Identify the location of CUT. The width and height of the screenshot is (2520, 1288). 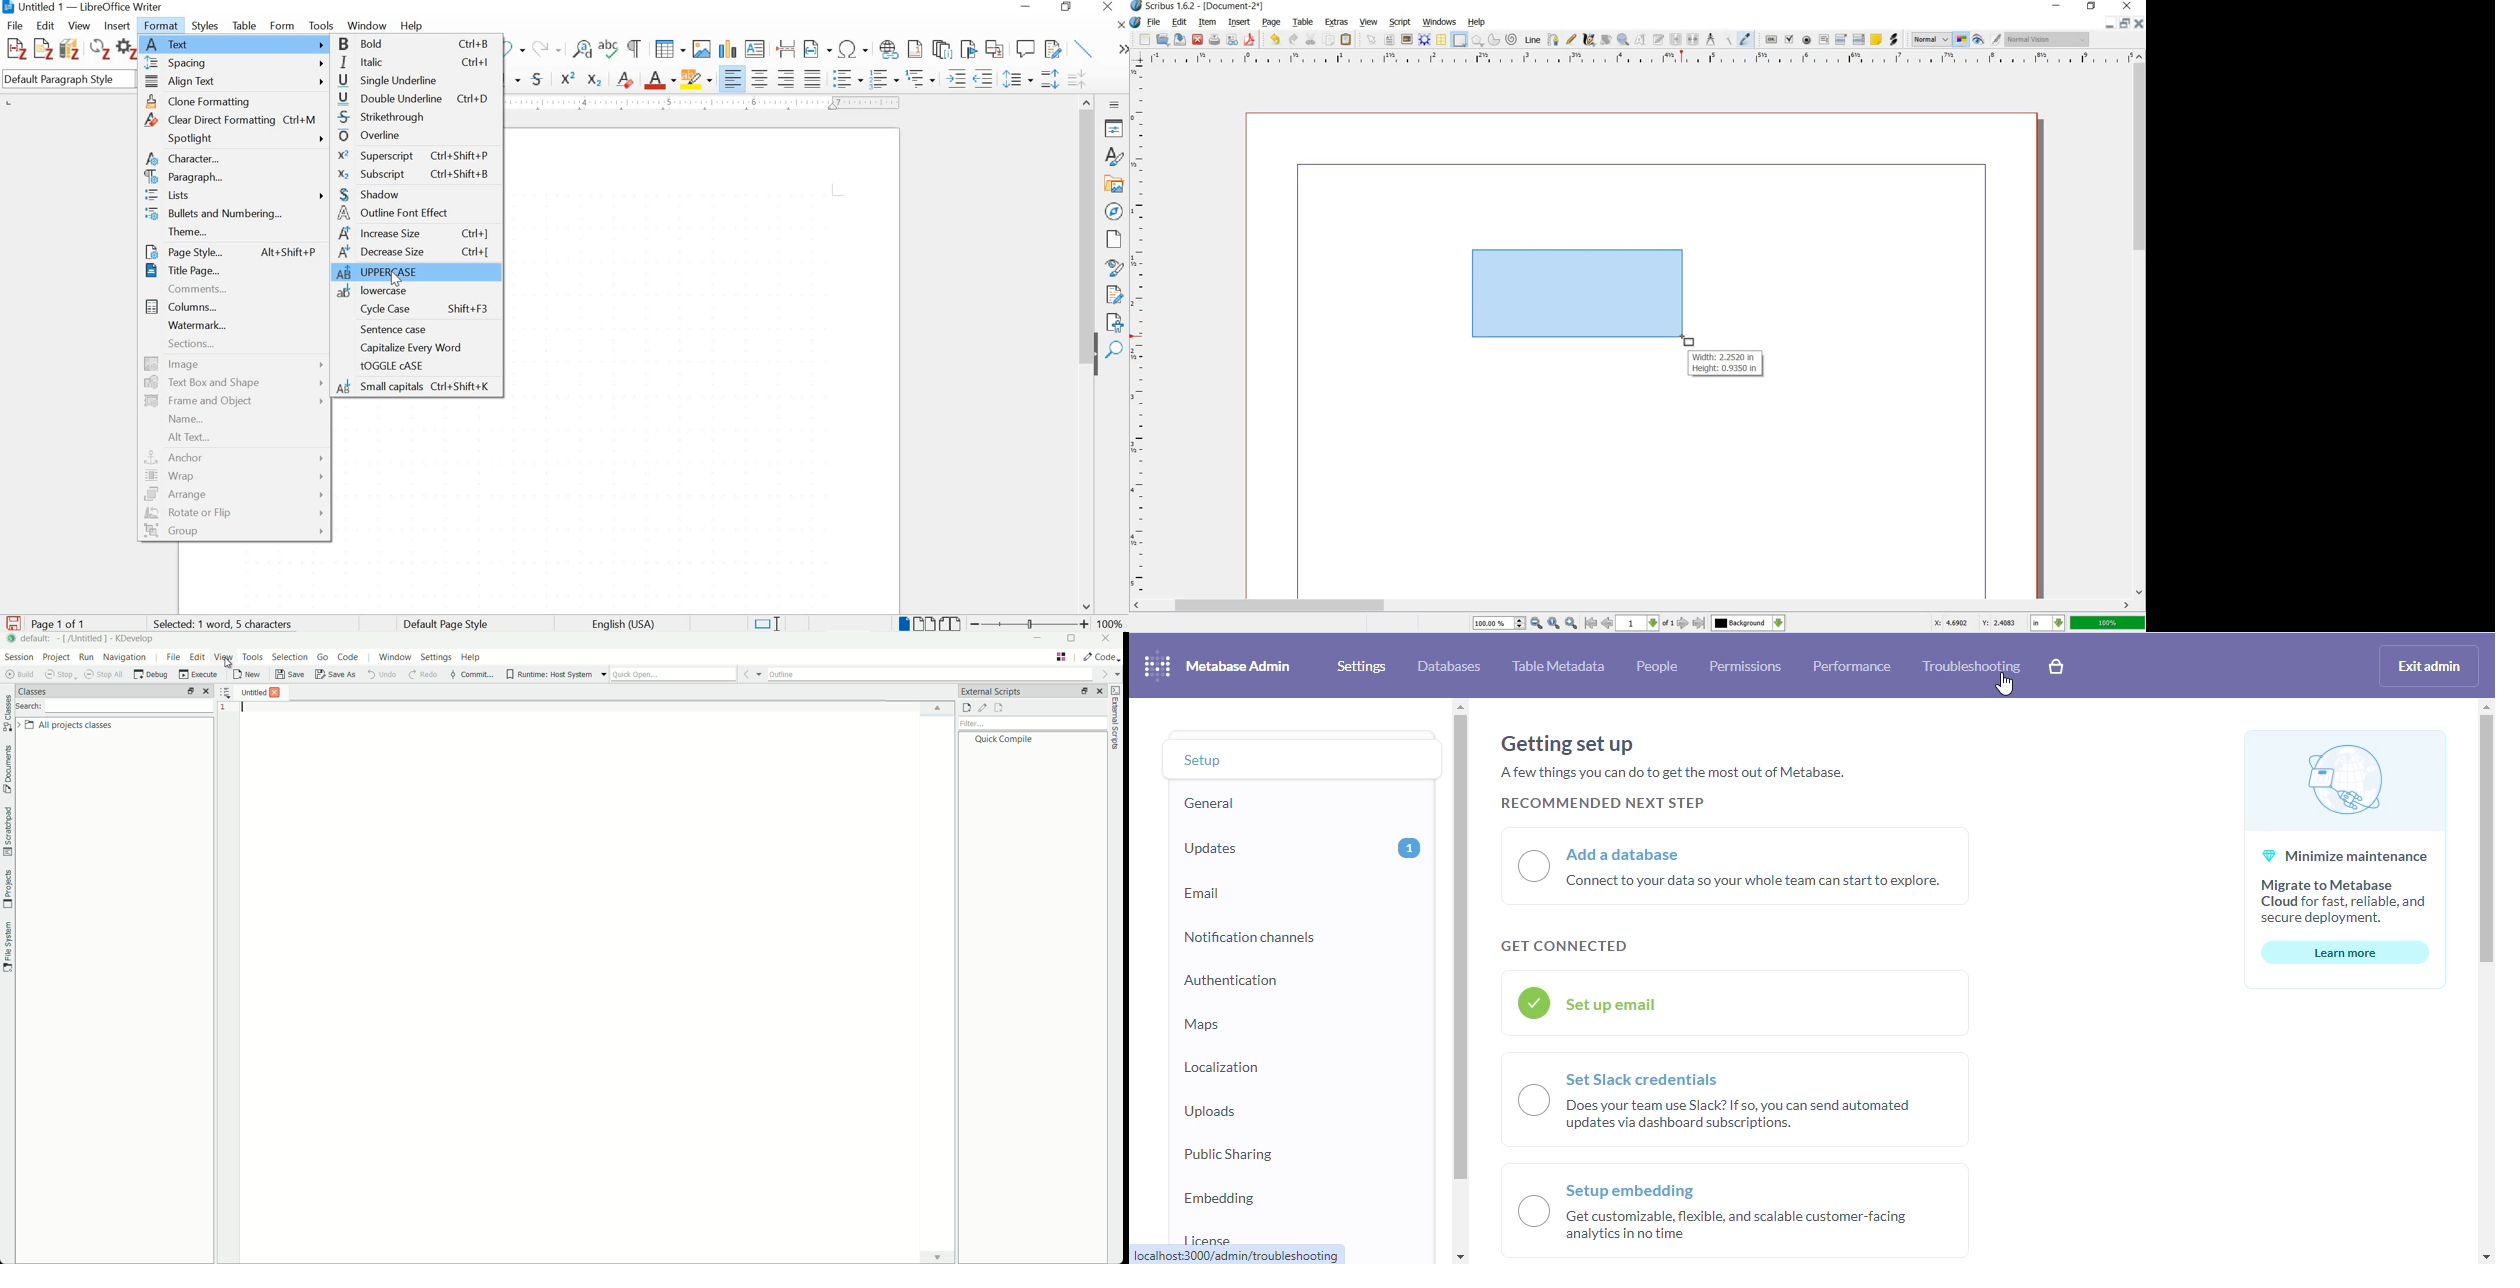
(1311, 39).